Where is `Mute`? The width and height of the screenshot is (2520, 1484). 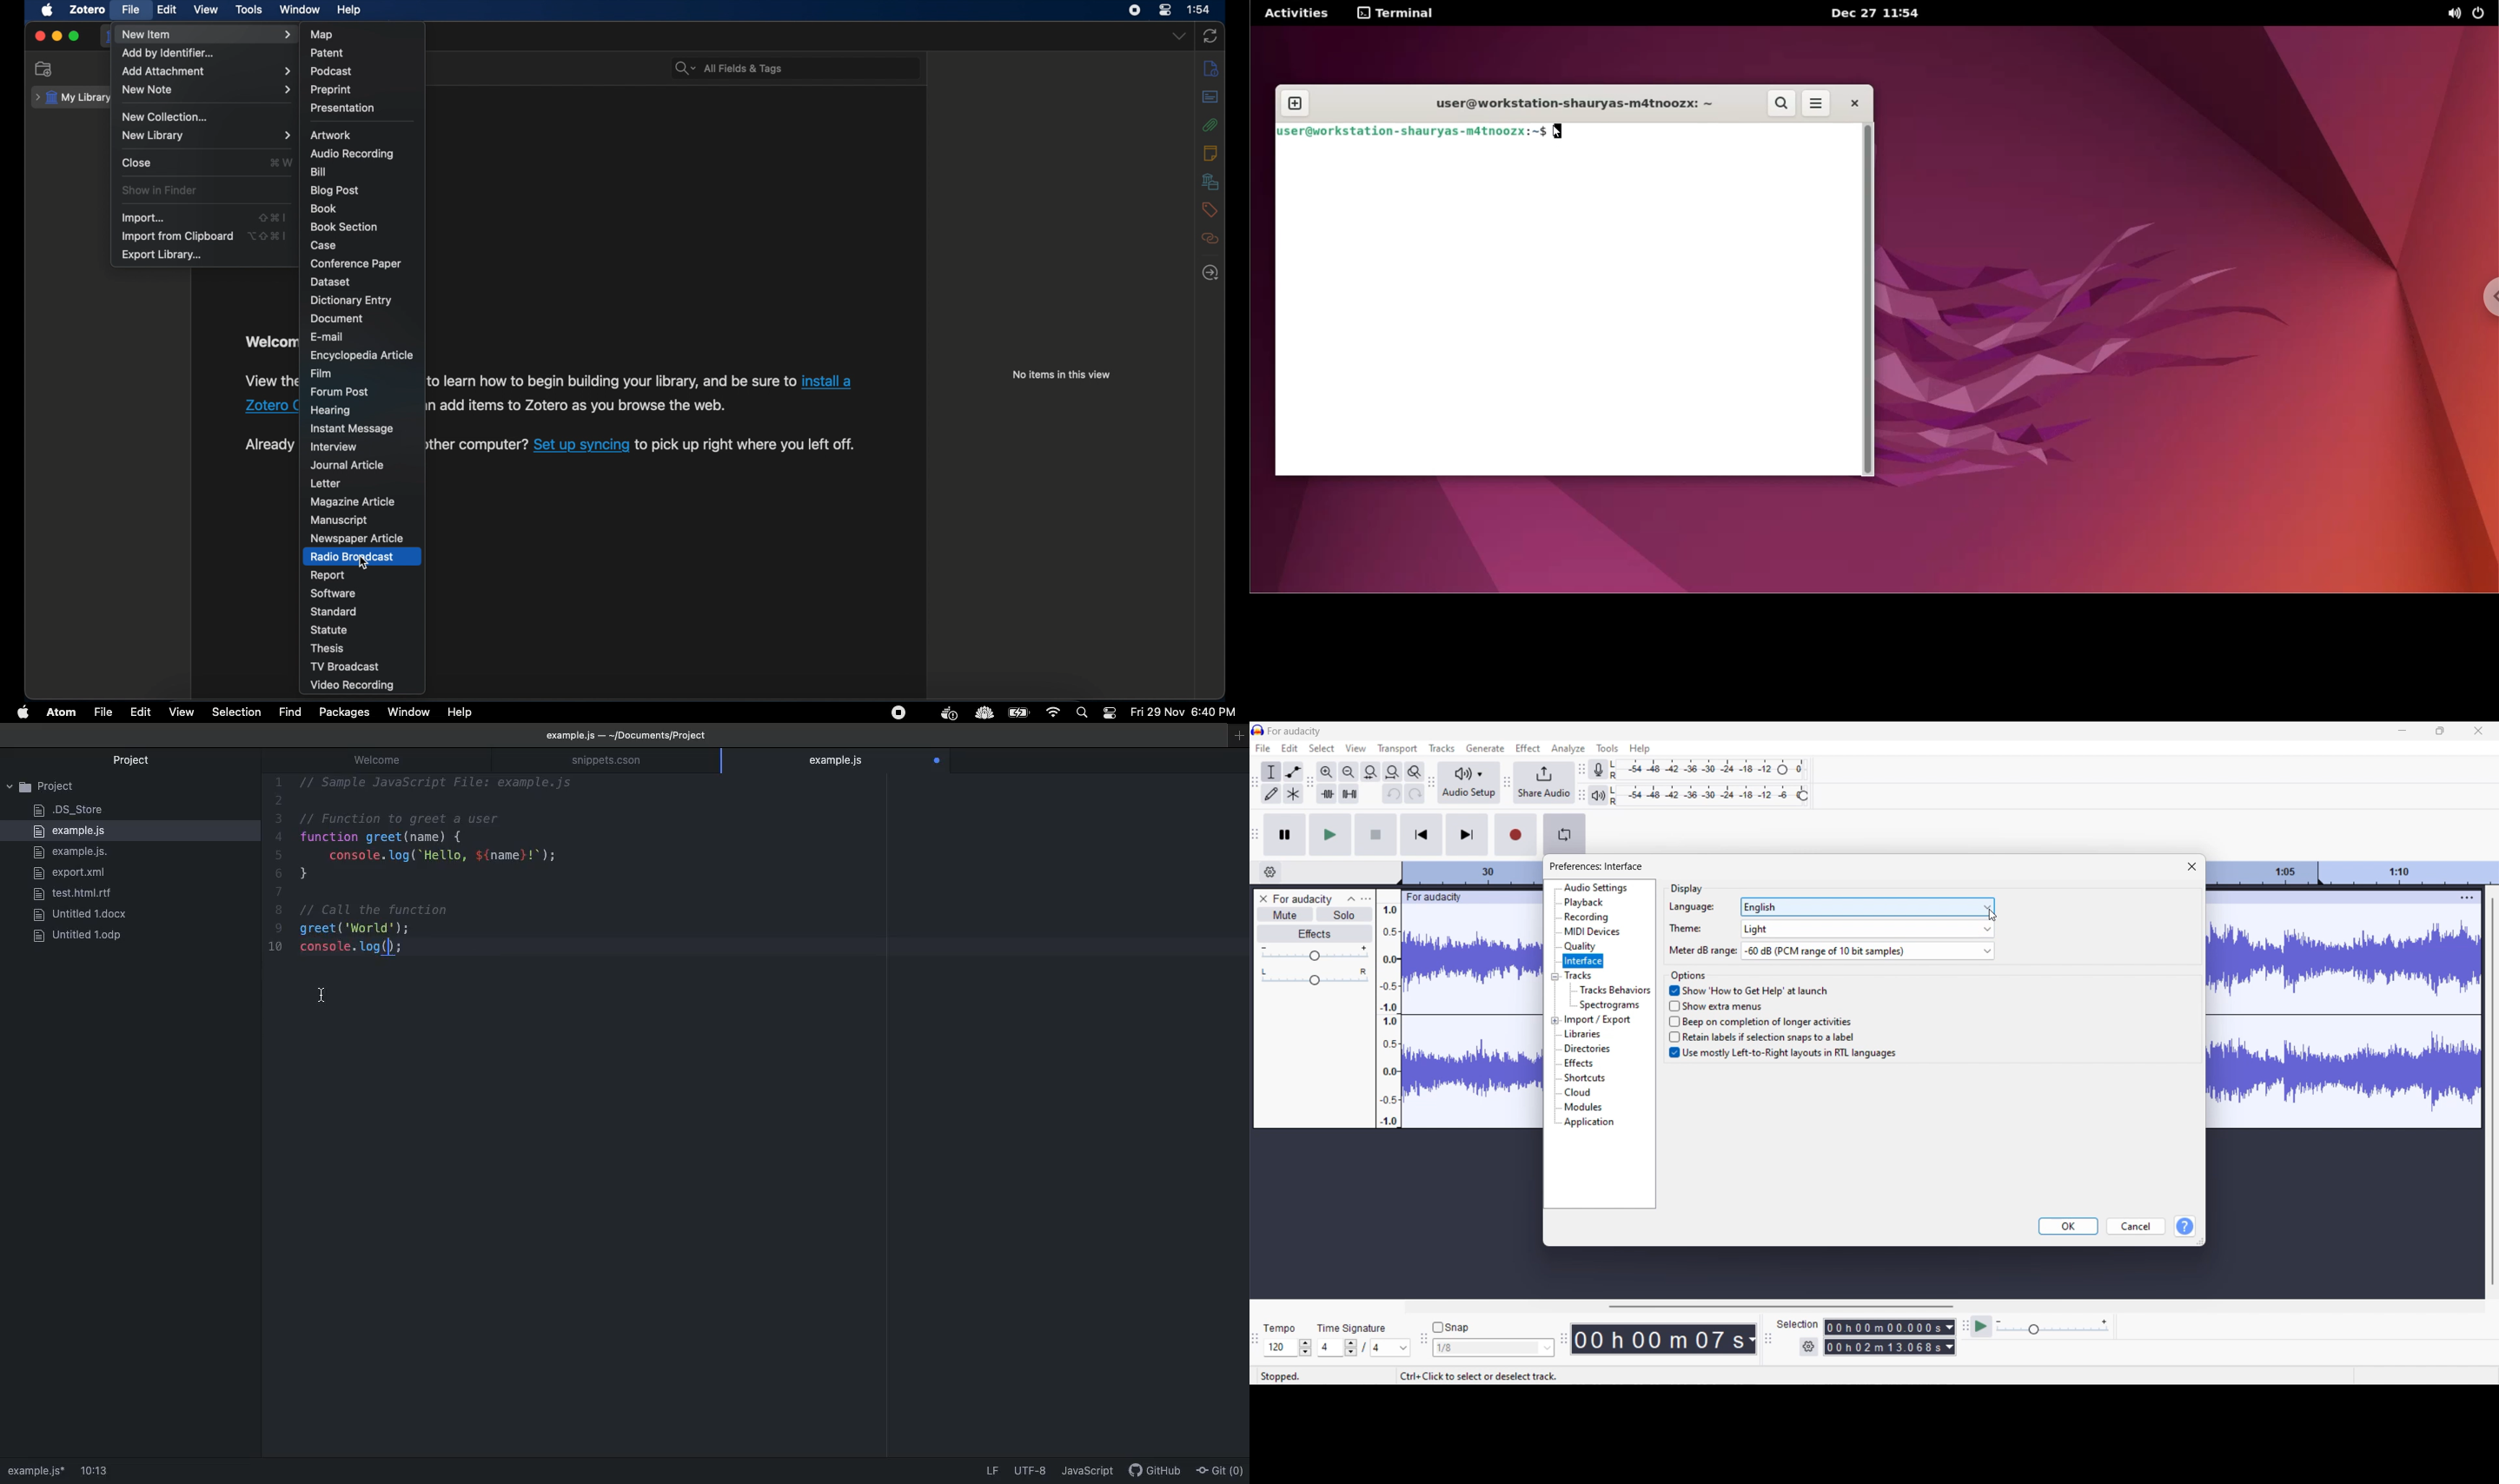 Mute is located at coordinates (1285, 915).